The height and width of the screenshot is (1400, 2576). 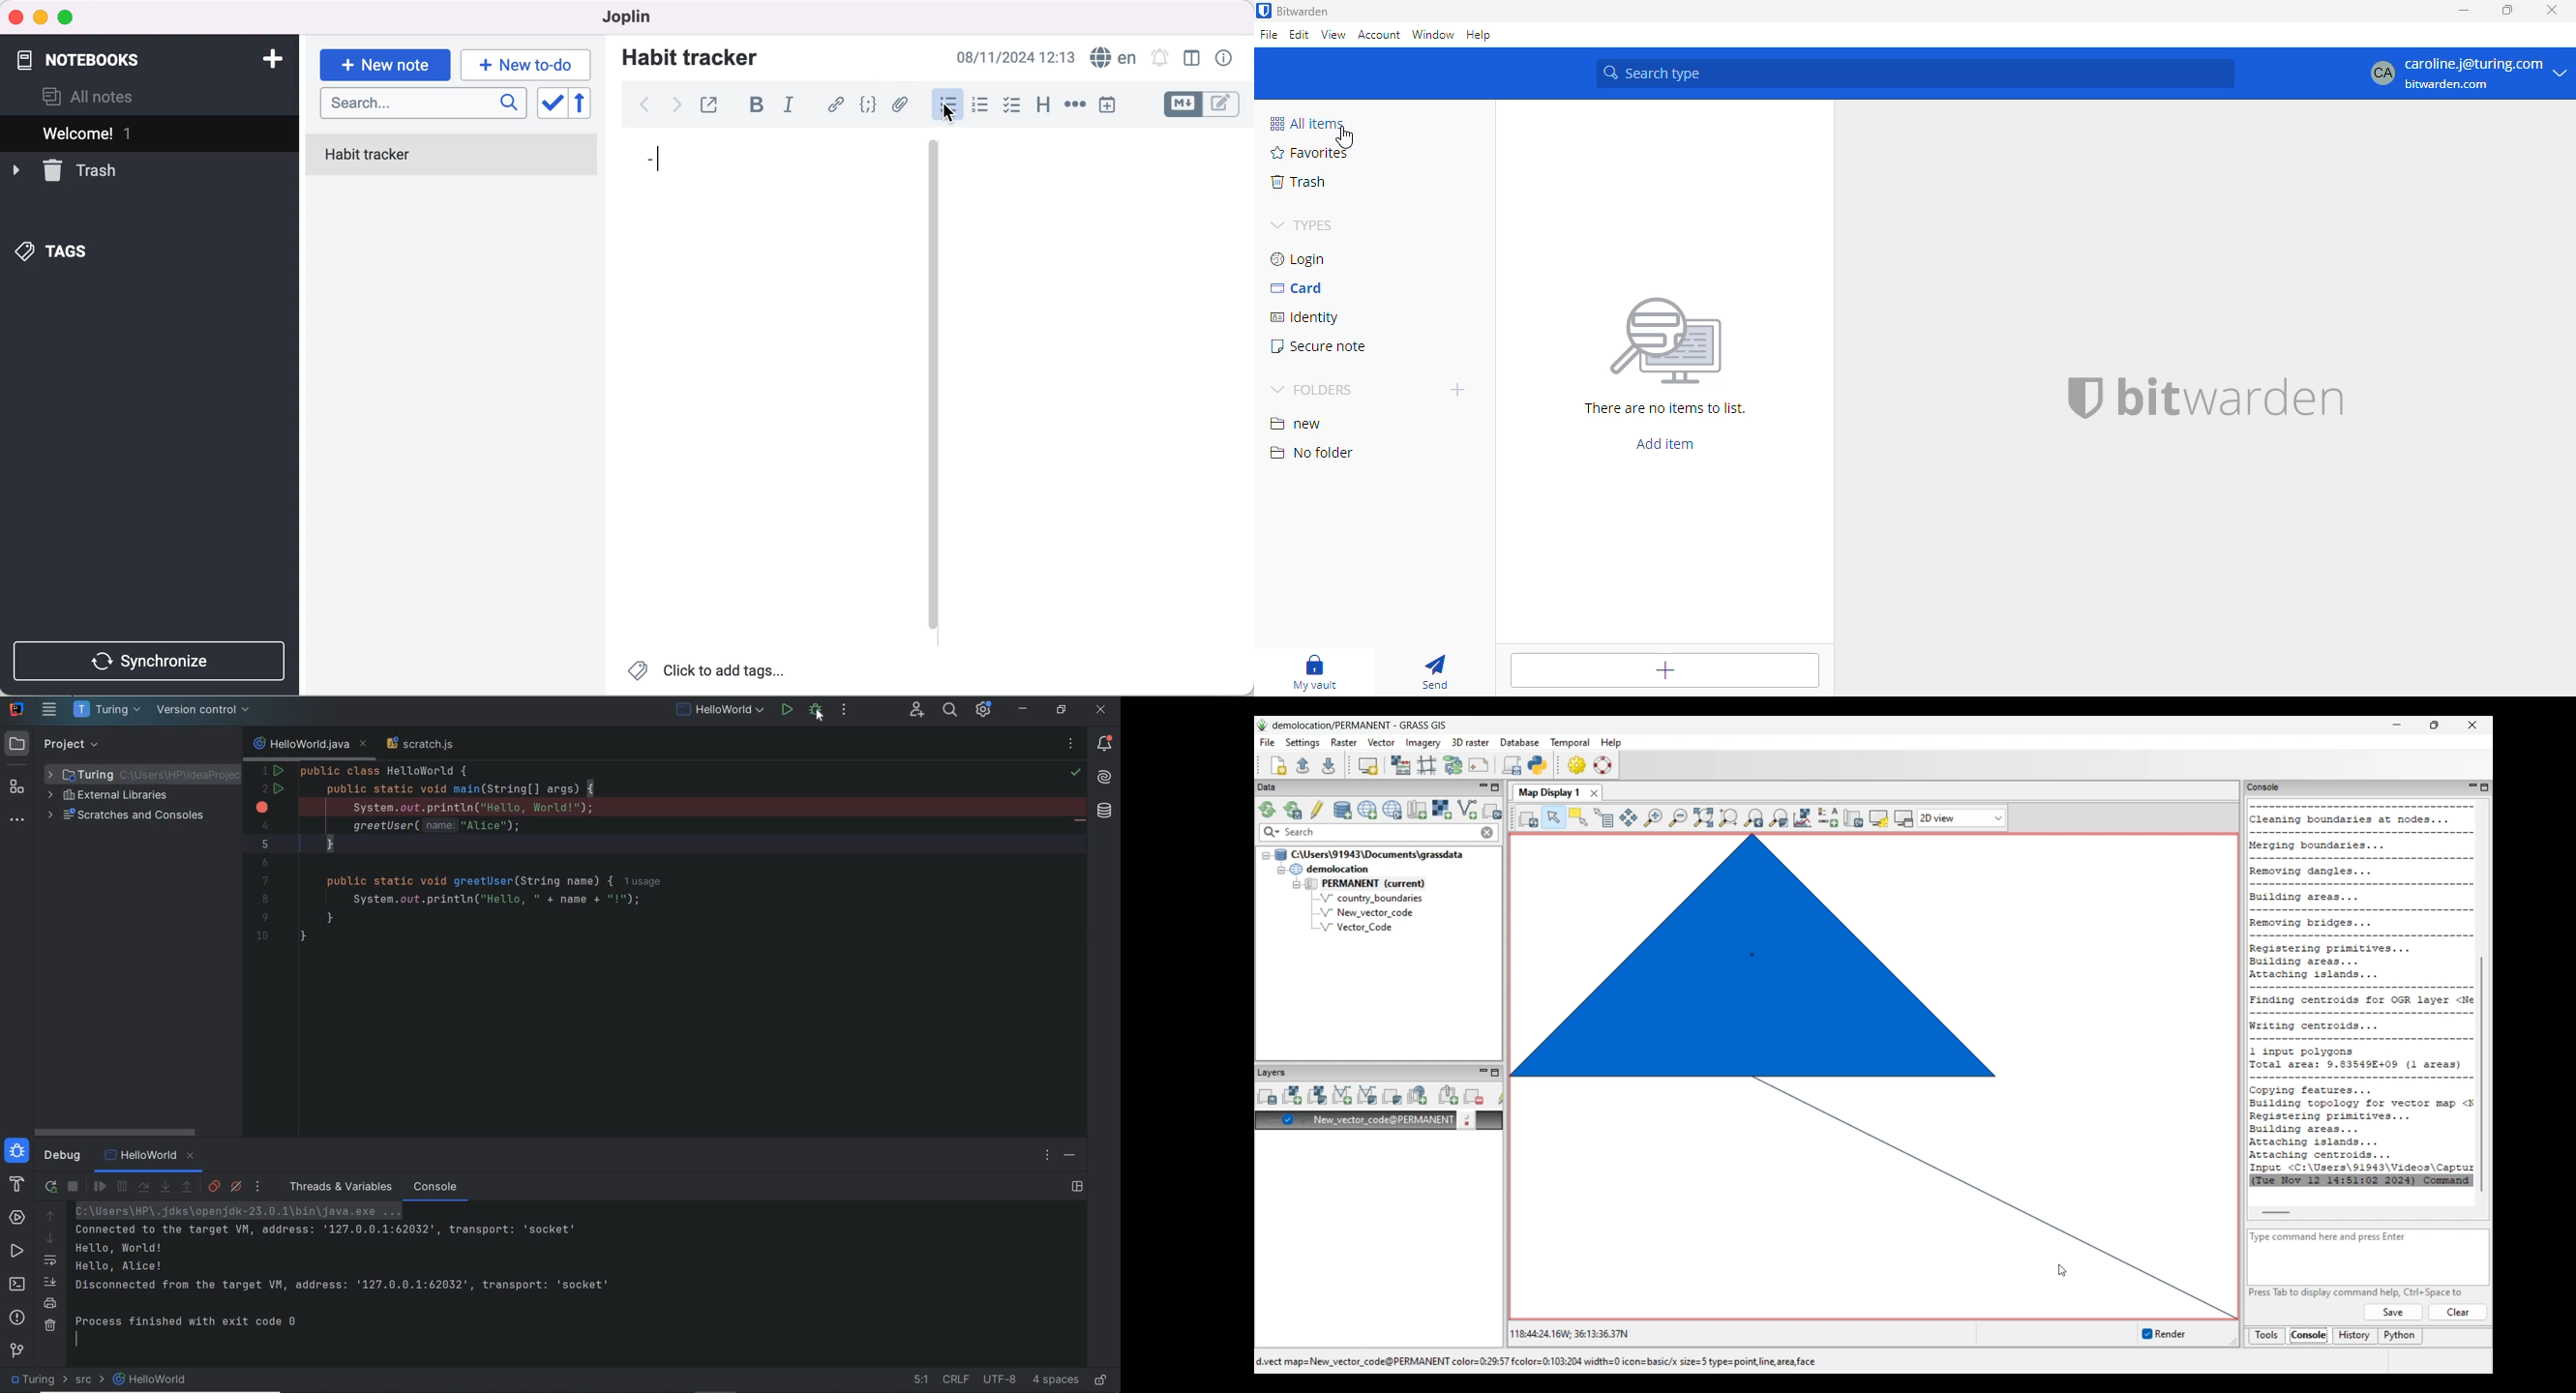 What do you see at coordinates (1316, 670) in the screenshot?
I see `my vault` at bounding box center [1316, 670].